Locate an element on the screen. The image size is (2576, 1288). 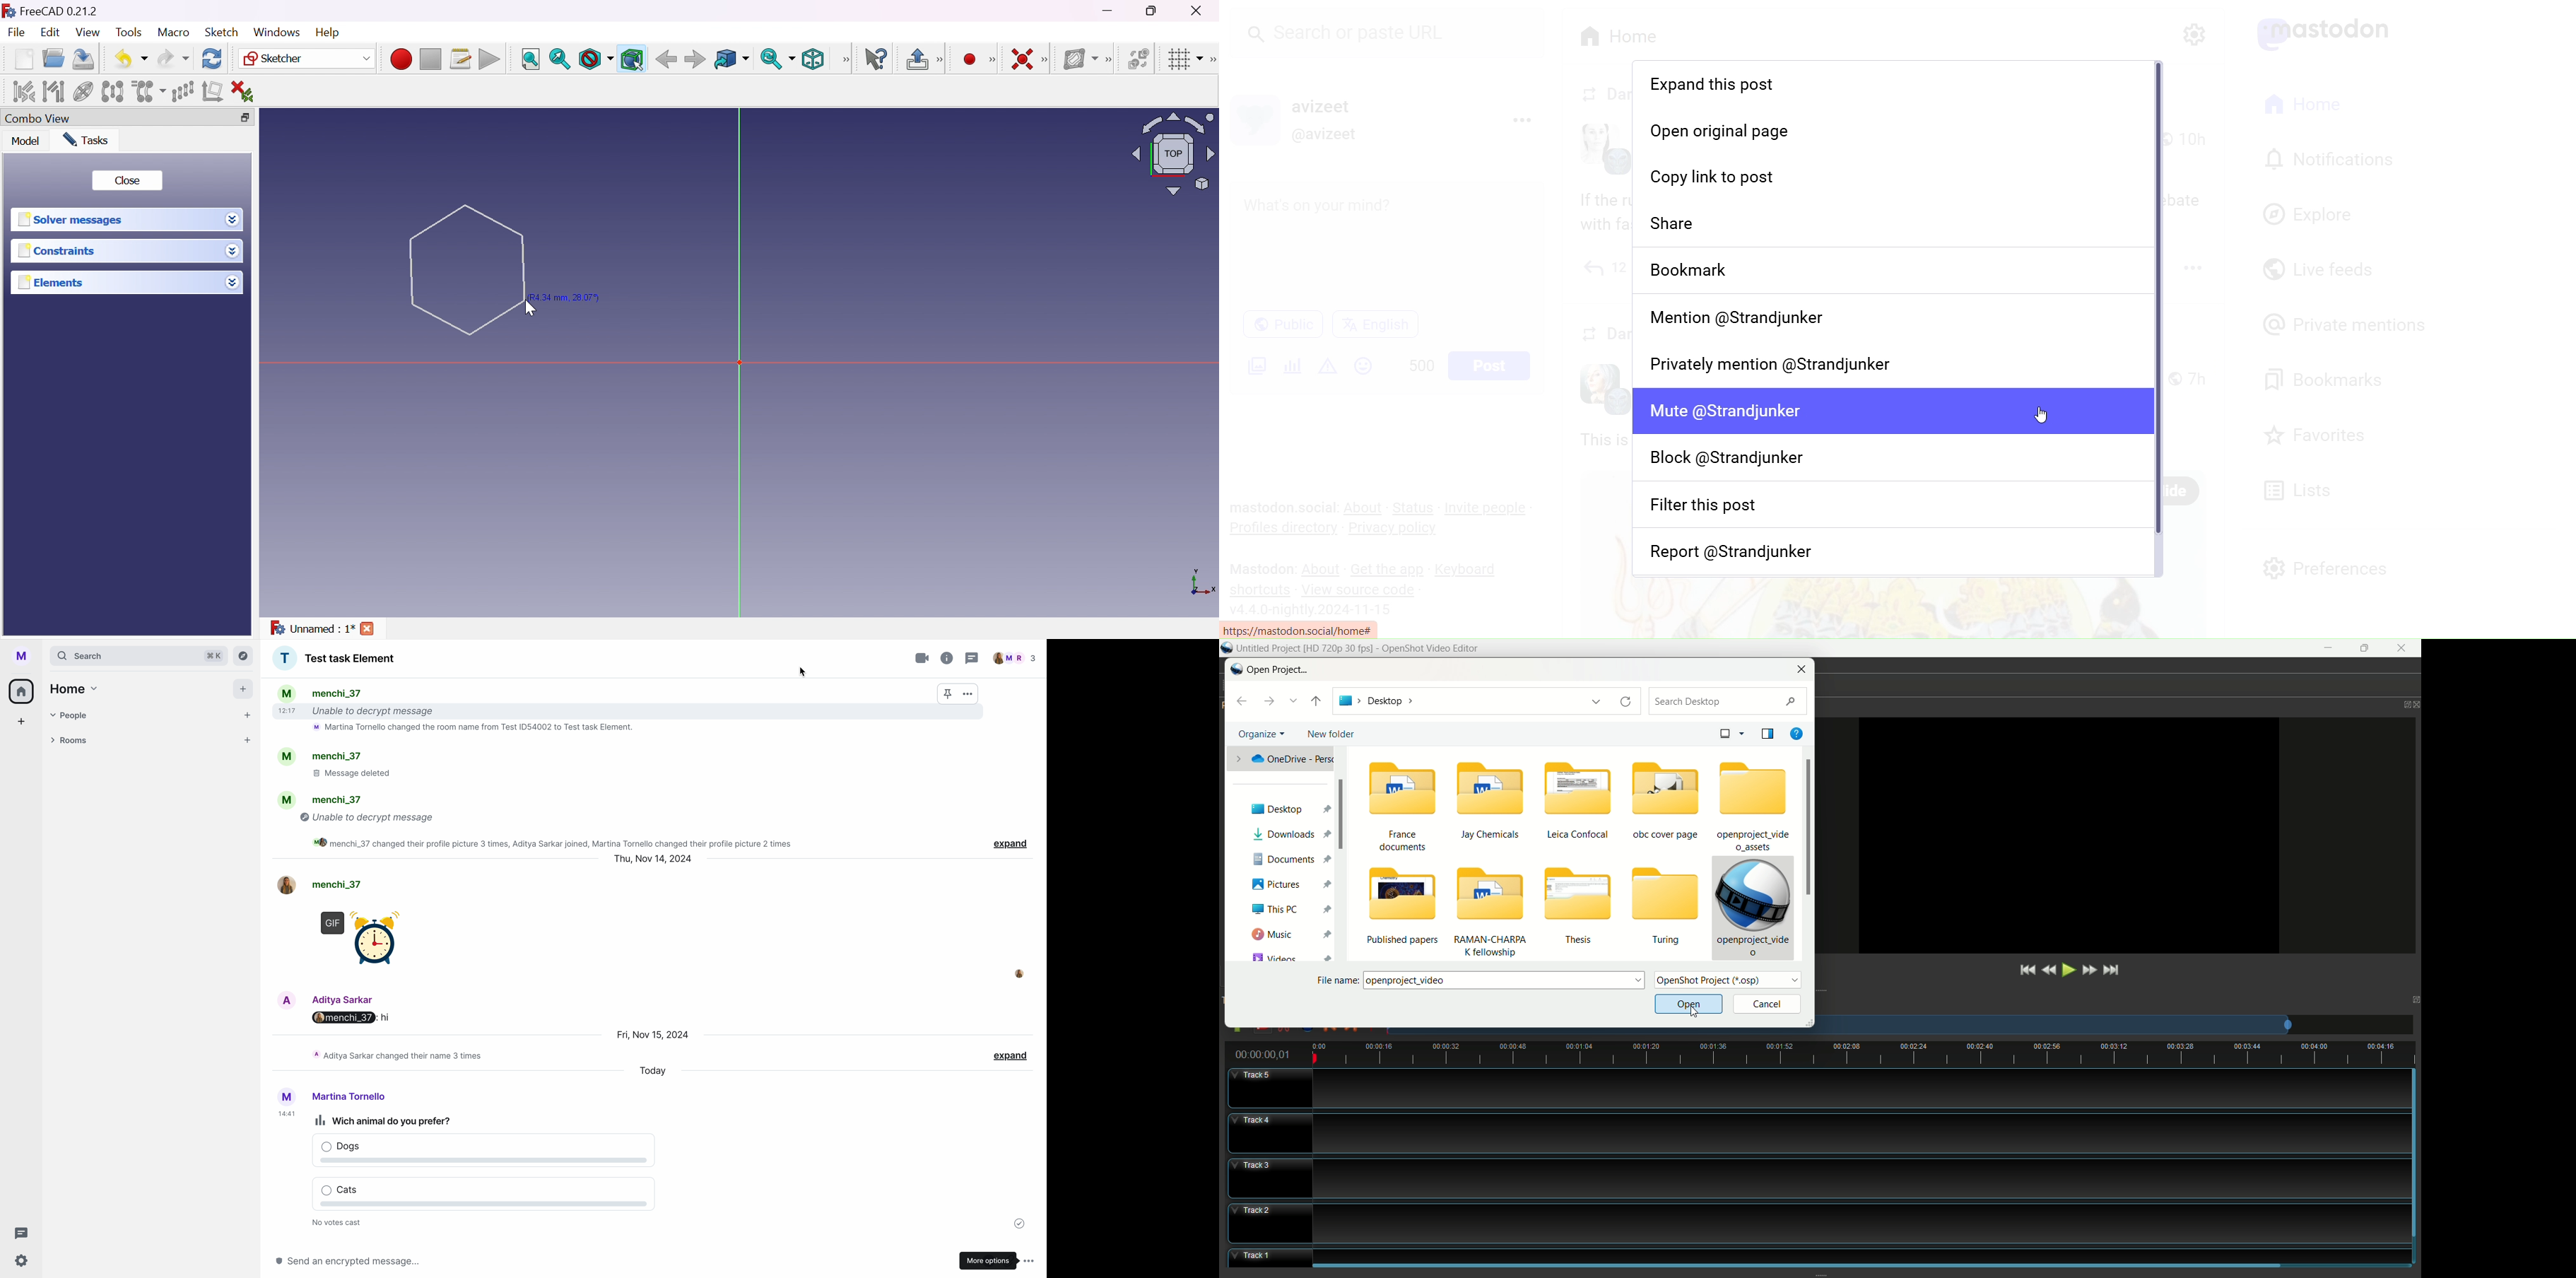
14:41 is located at coordinates (287, 1115).